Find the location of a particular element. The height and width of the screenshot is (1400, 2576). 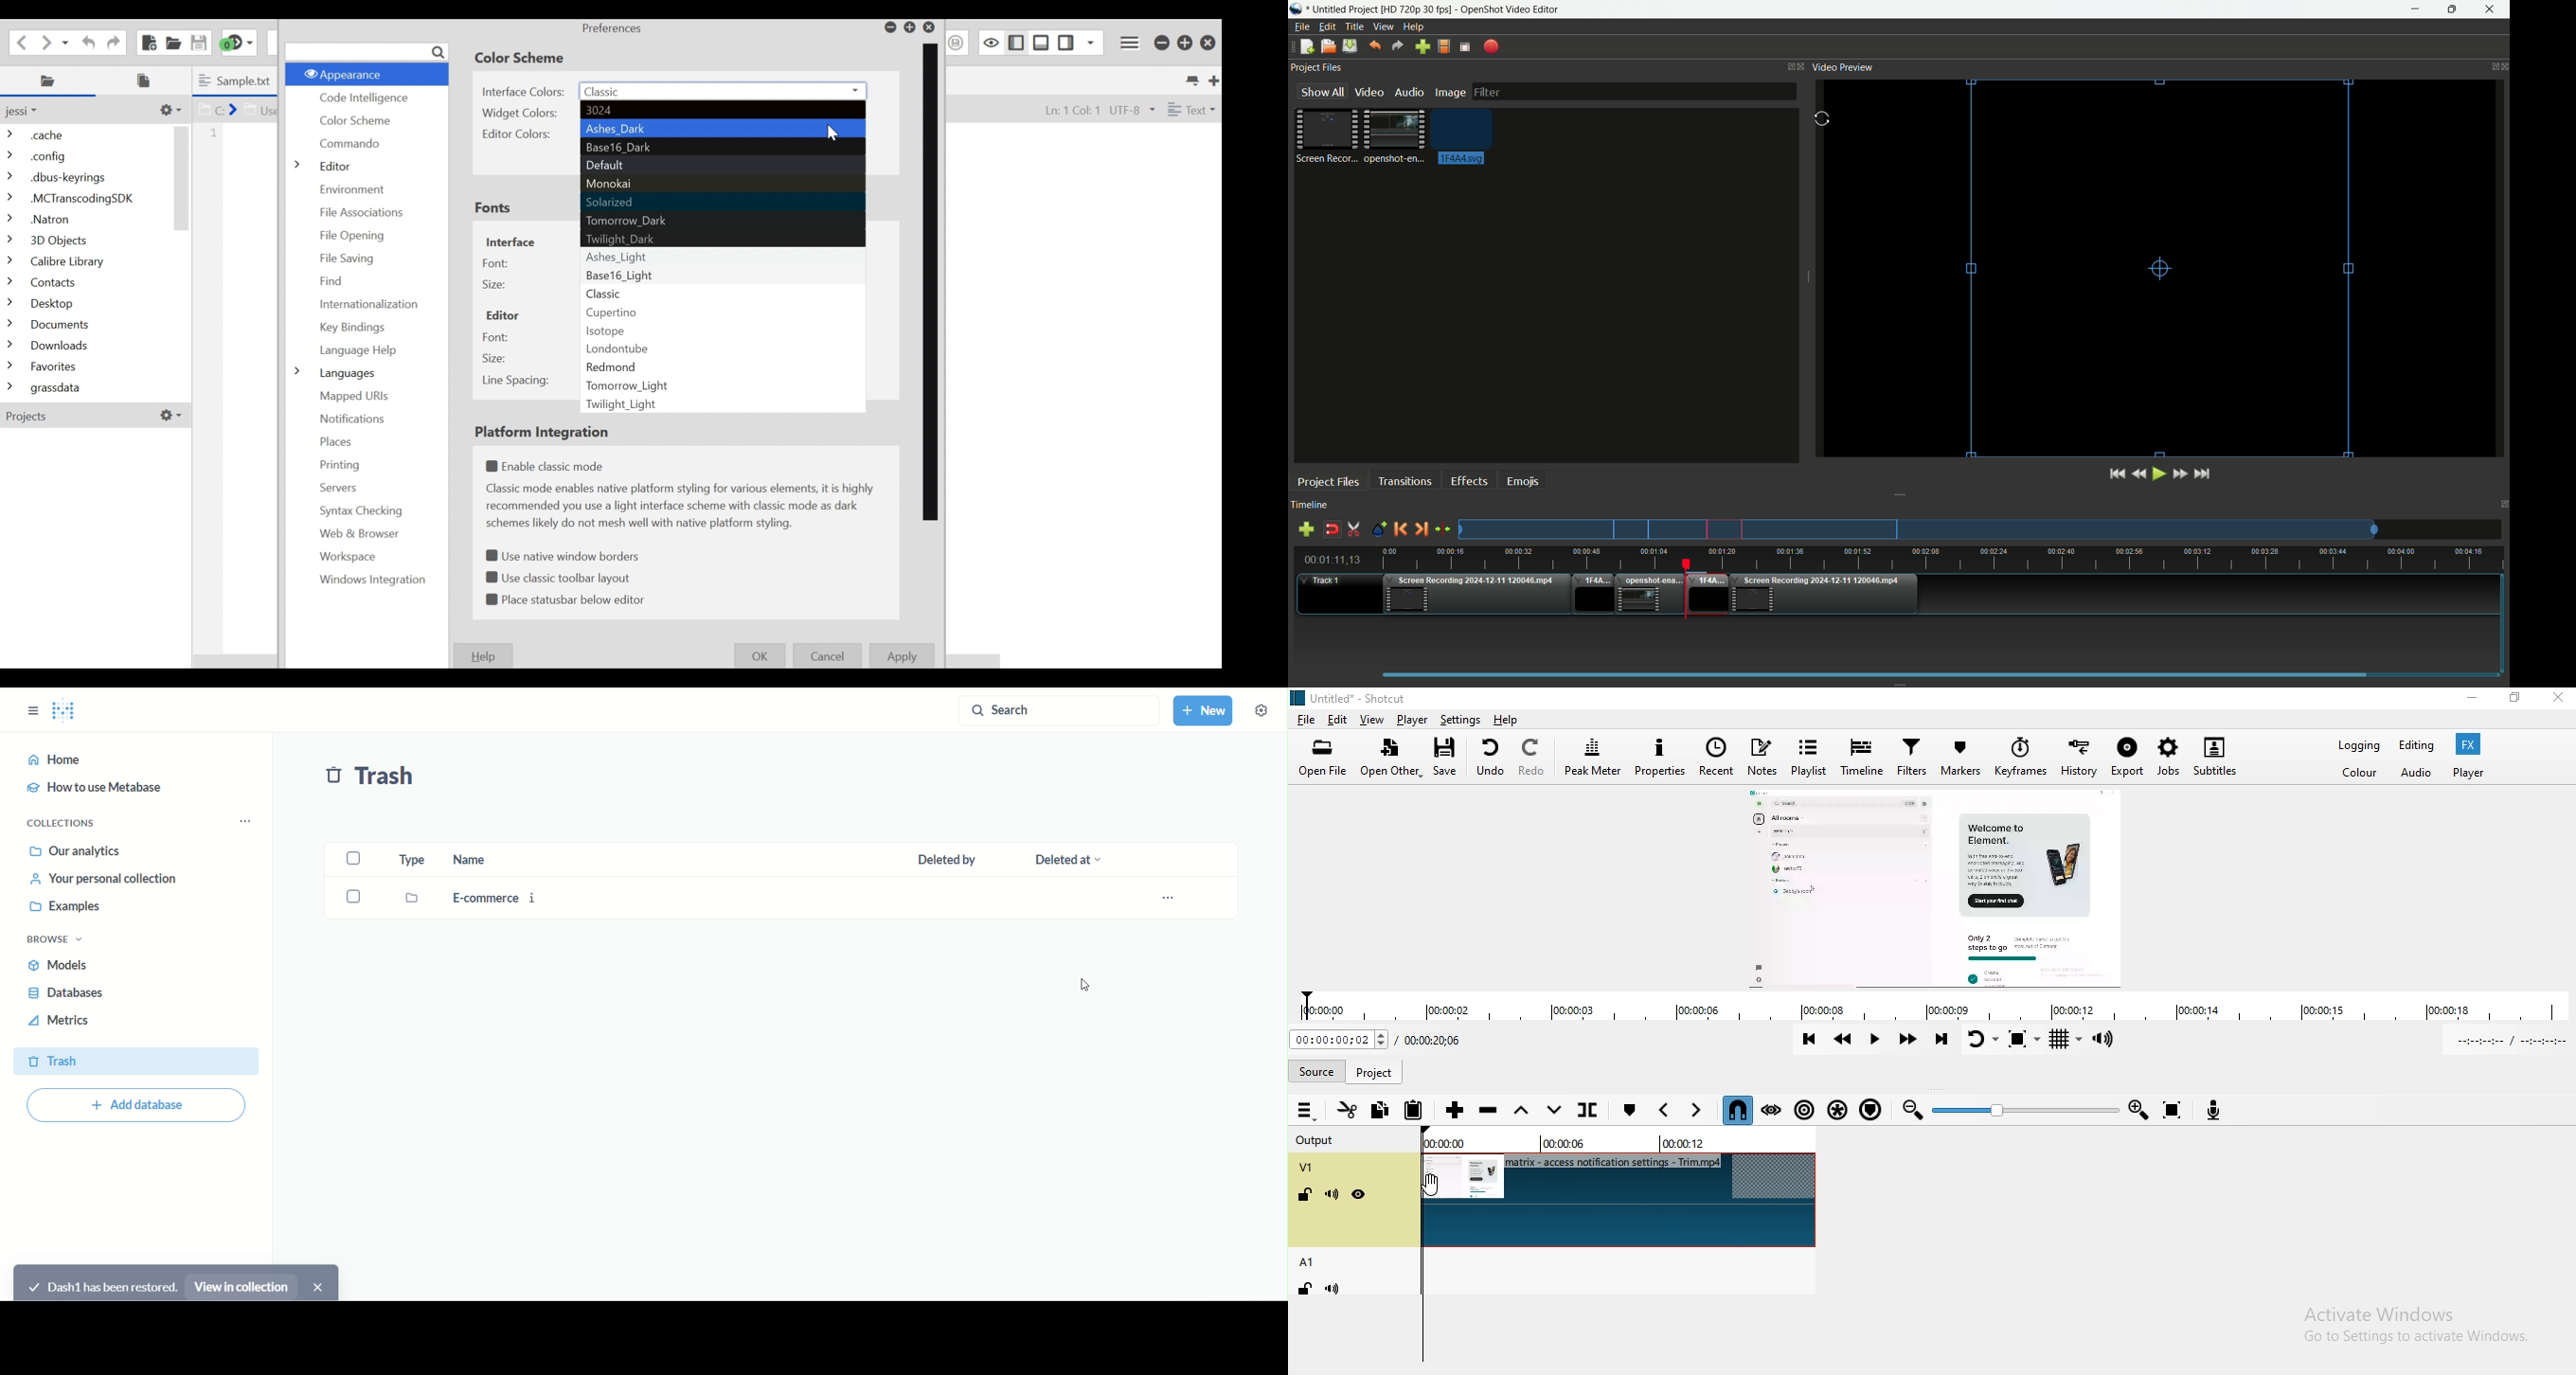

Jump to end is located at coordinates (2203, 474).